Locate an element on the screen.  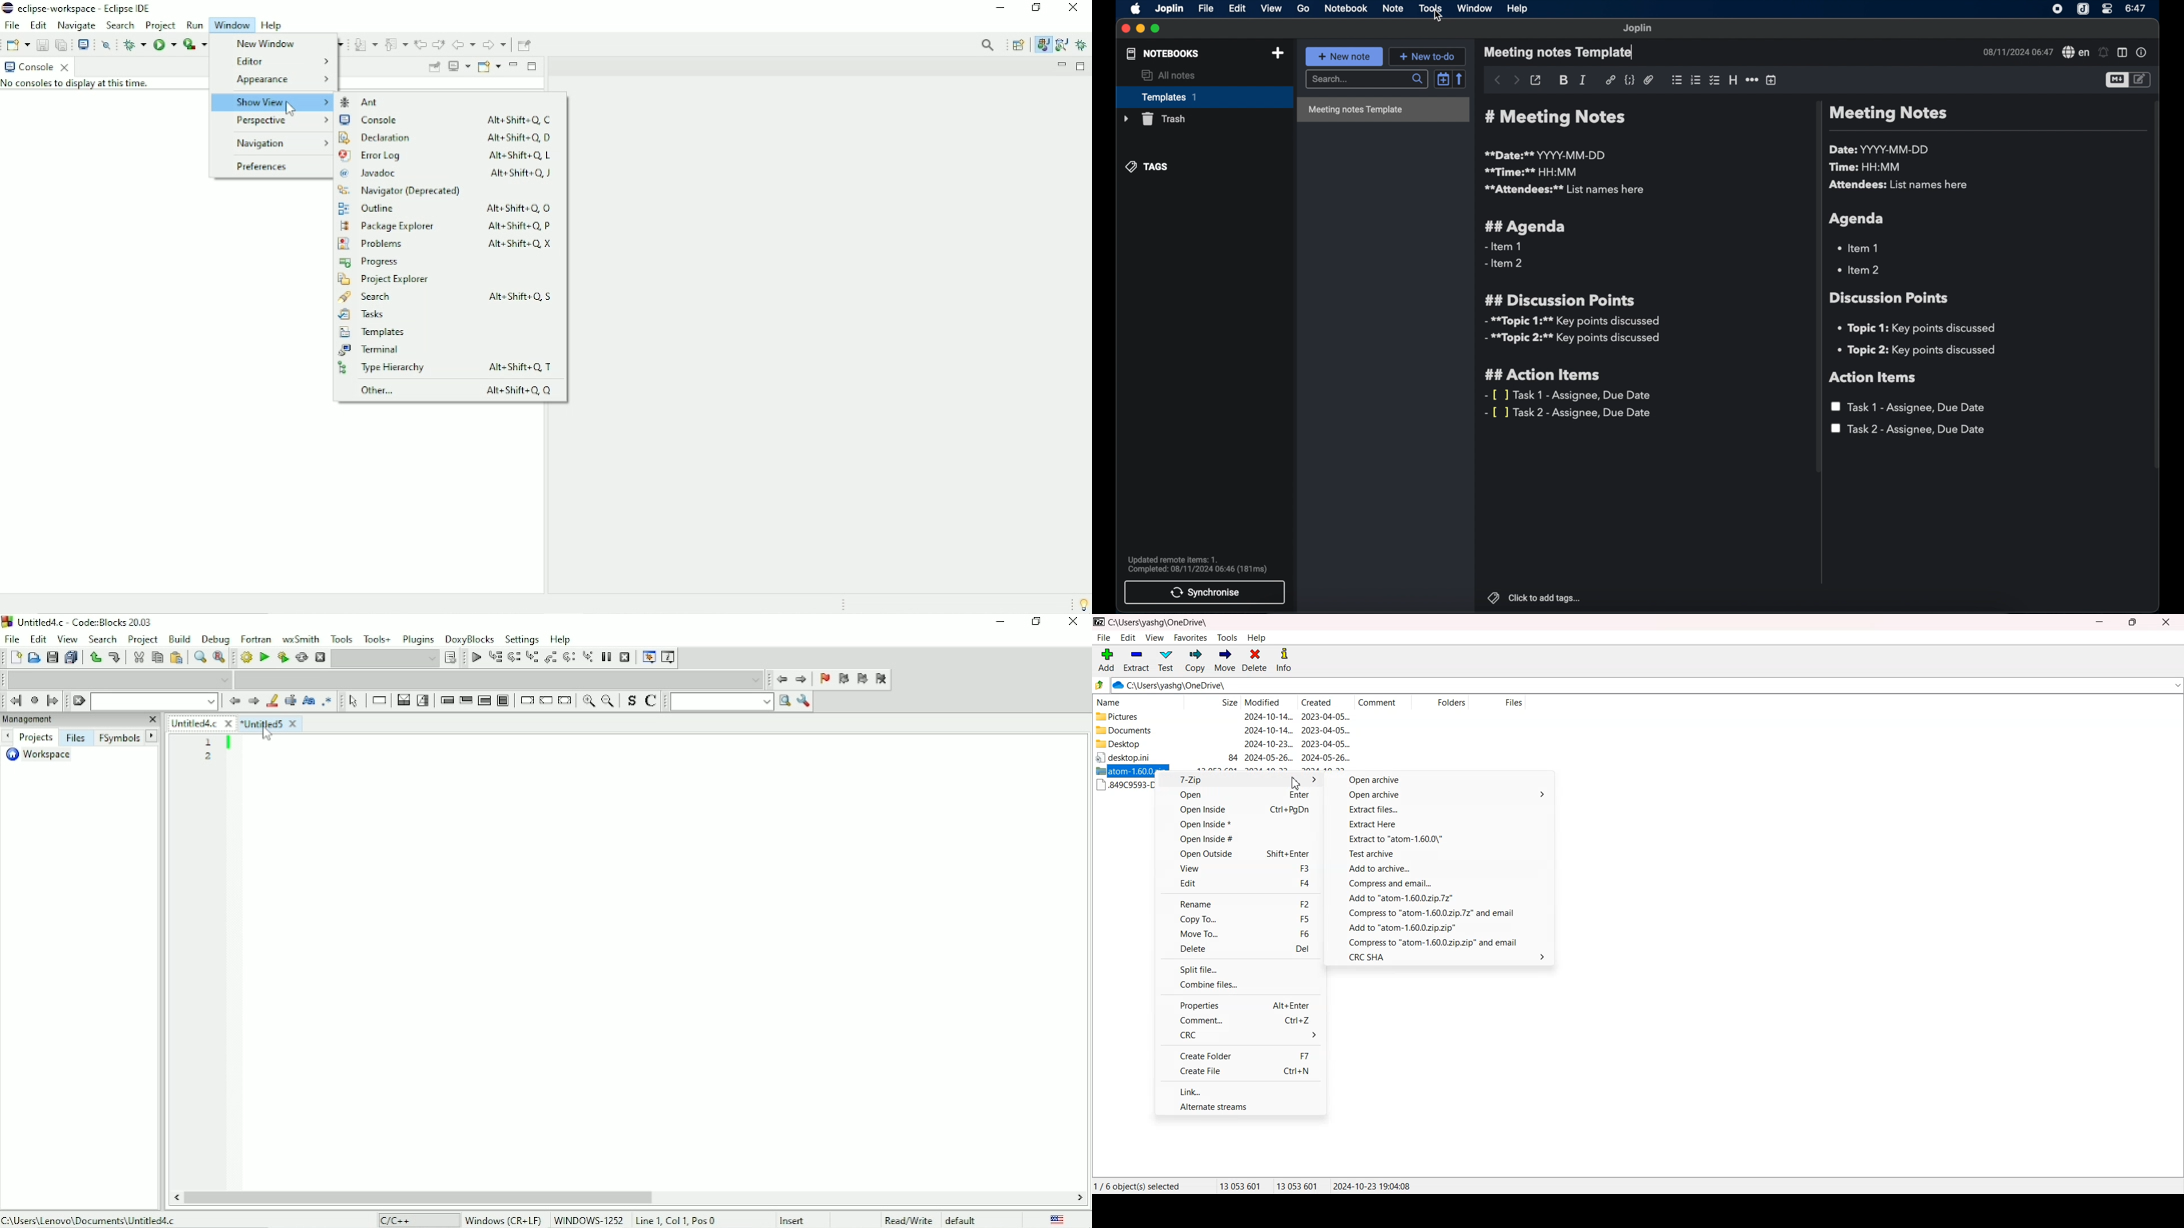
Show the select target dialog  is located at coordinates (395, 658).